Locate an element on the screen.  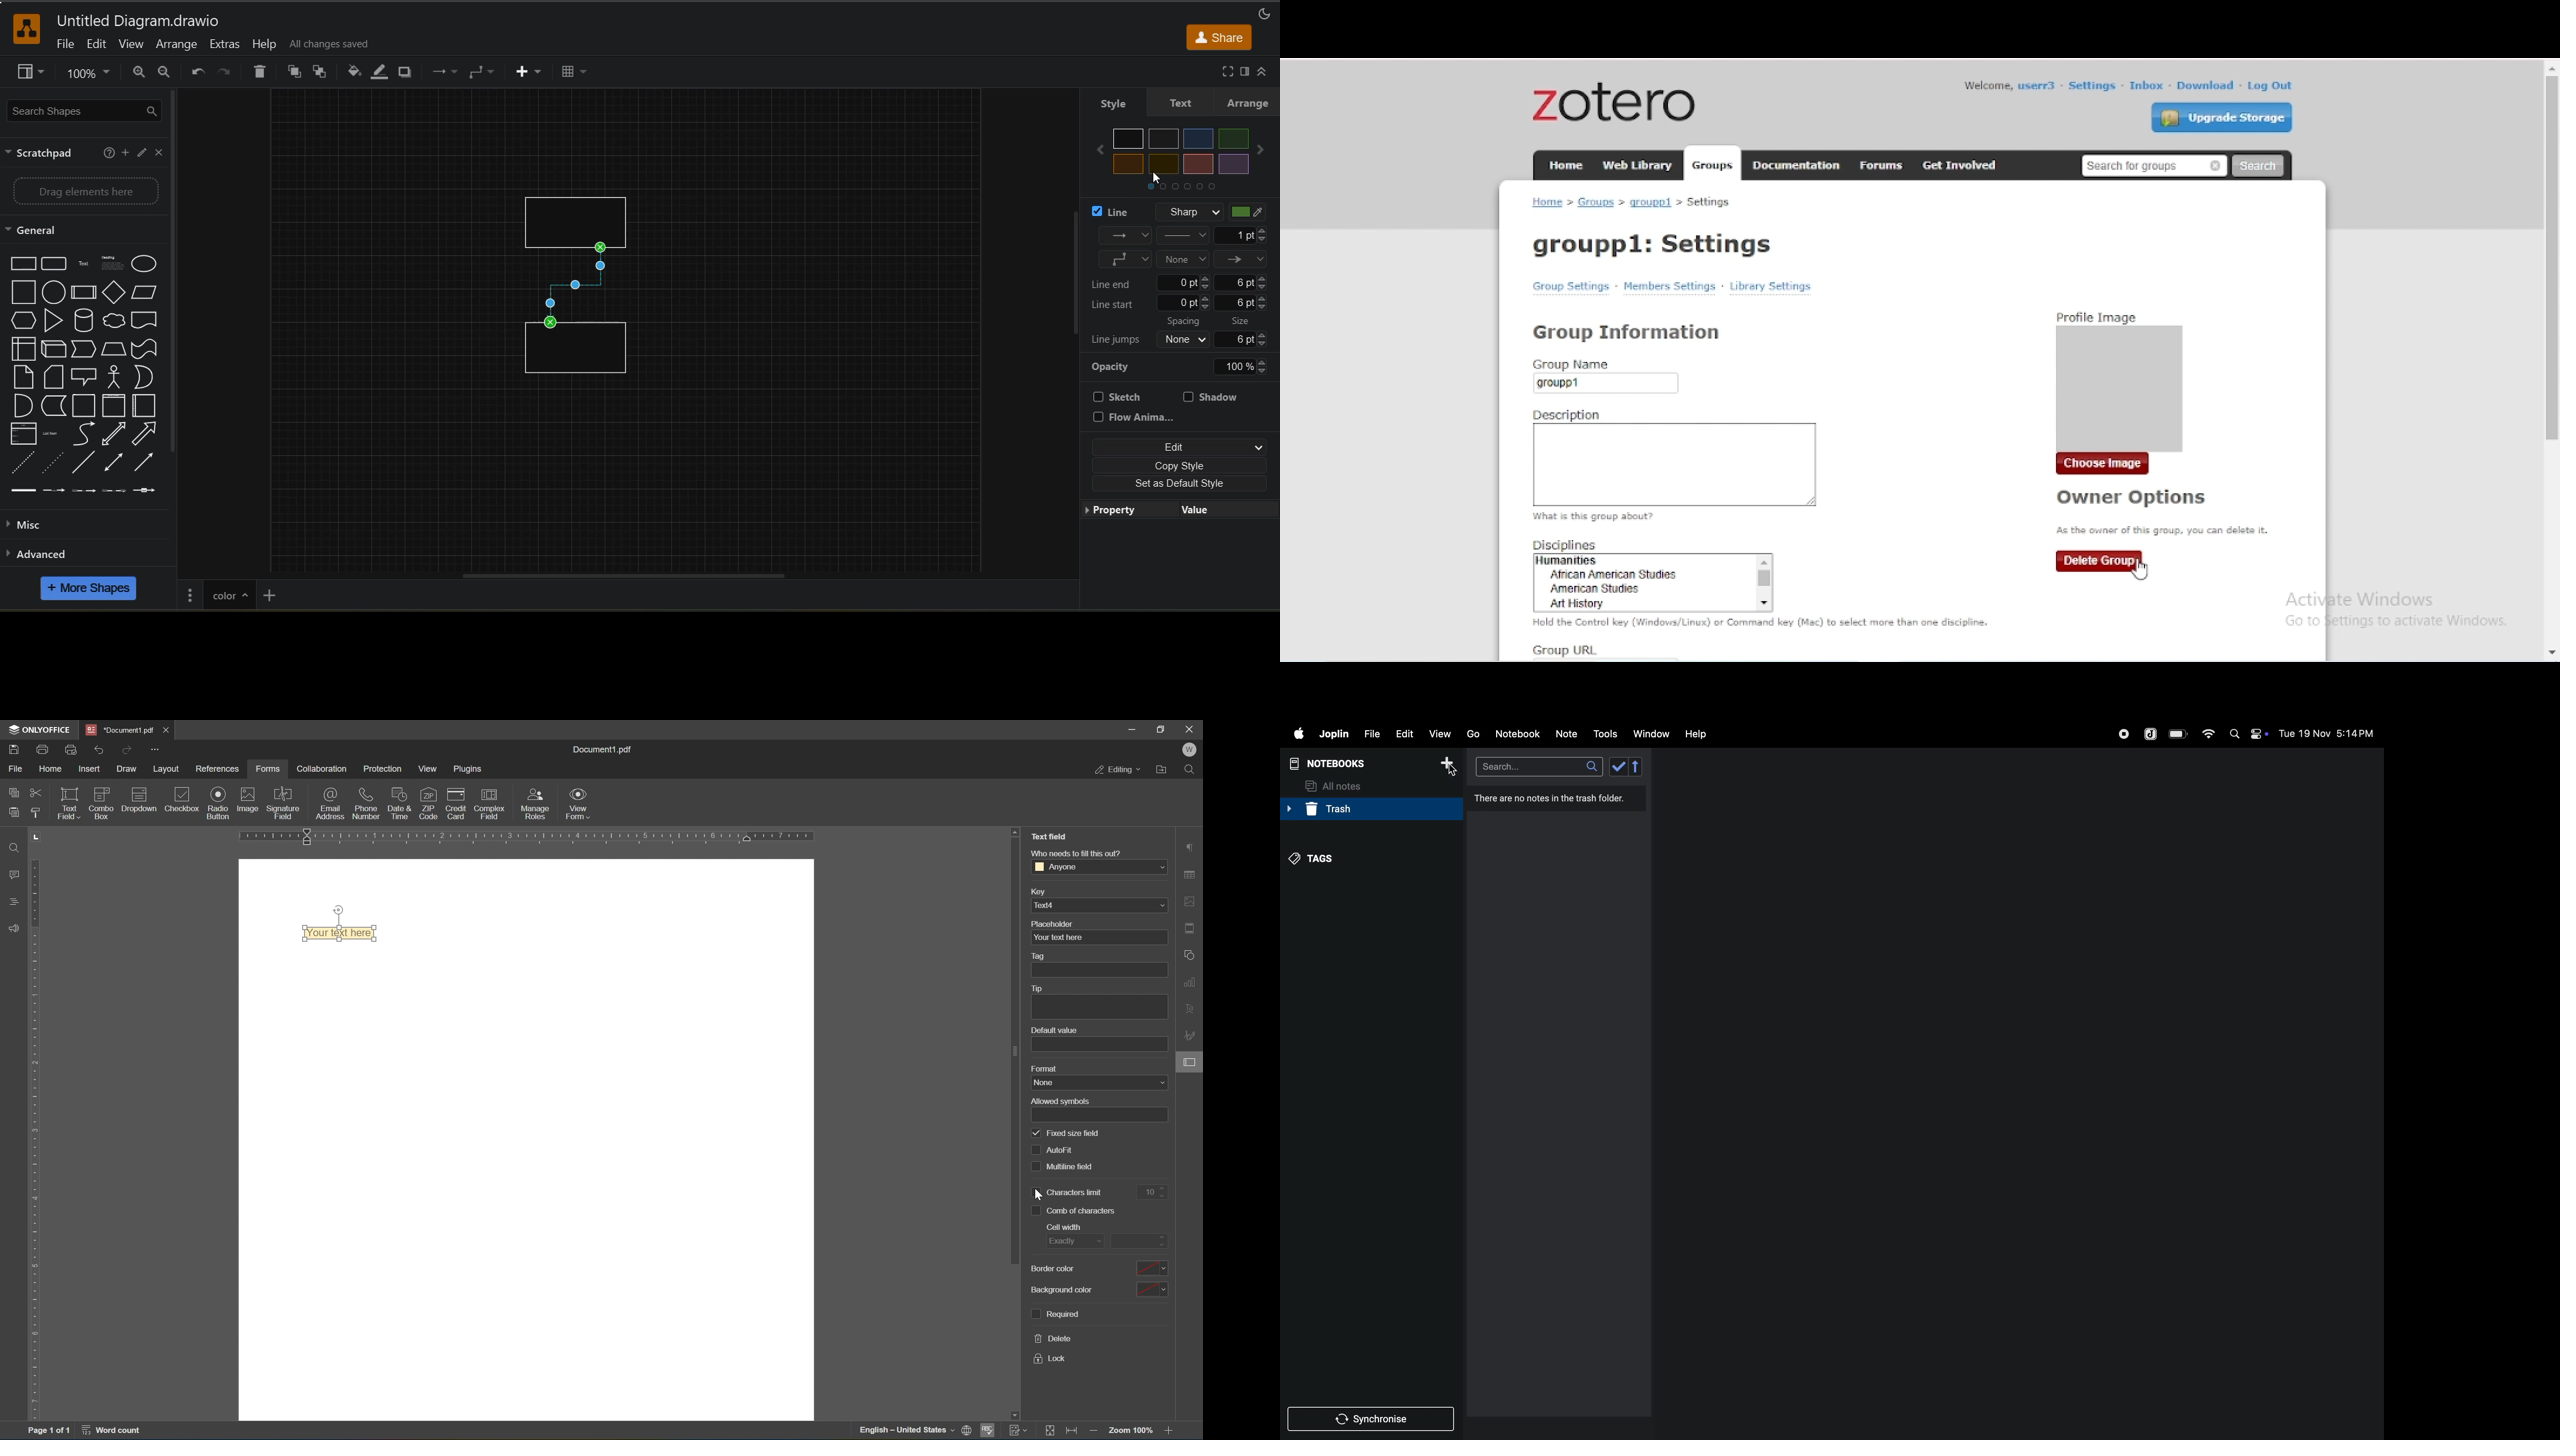
Size is located at coordinates (1246, 320).